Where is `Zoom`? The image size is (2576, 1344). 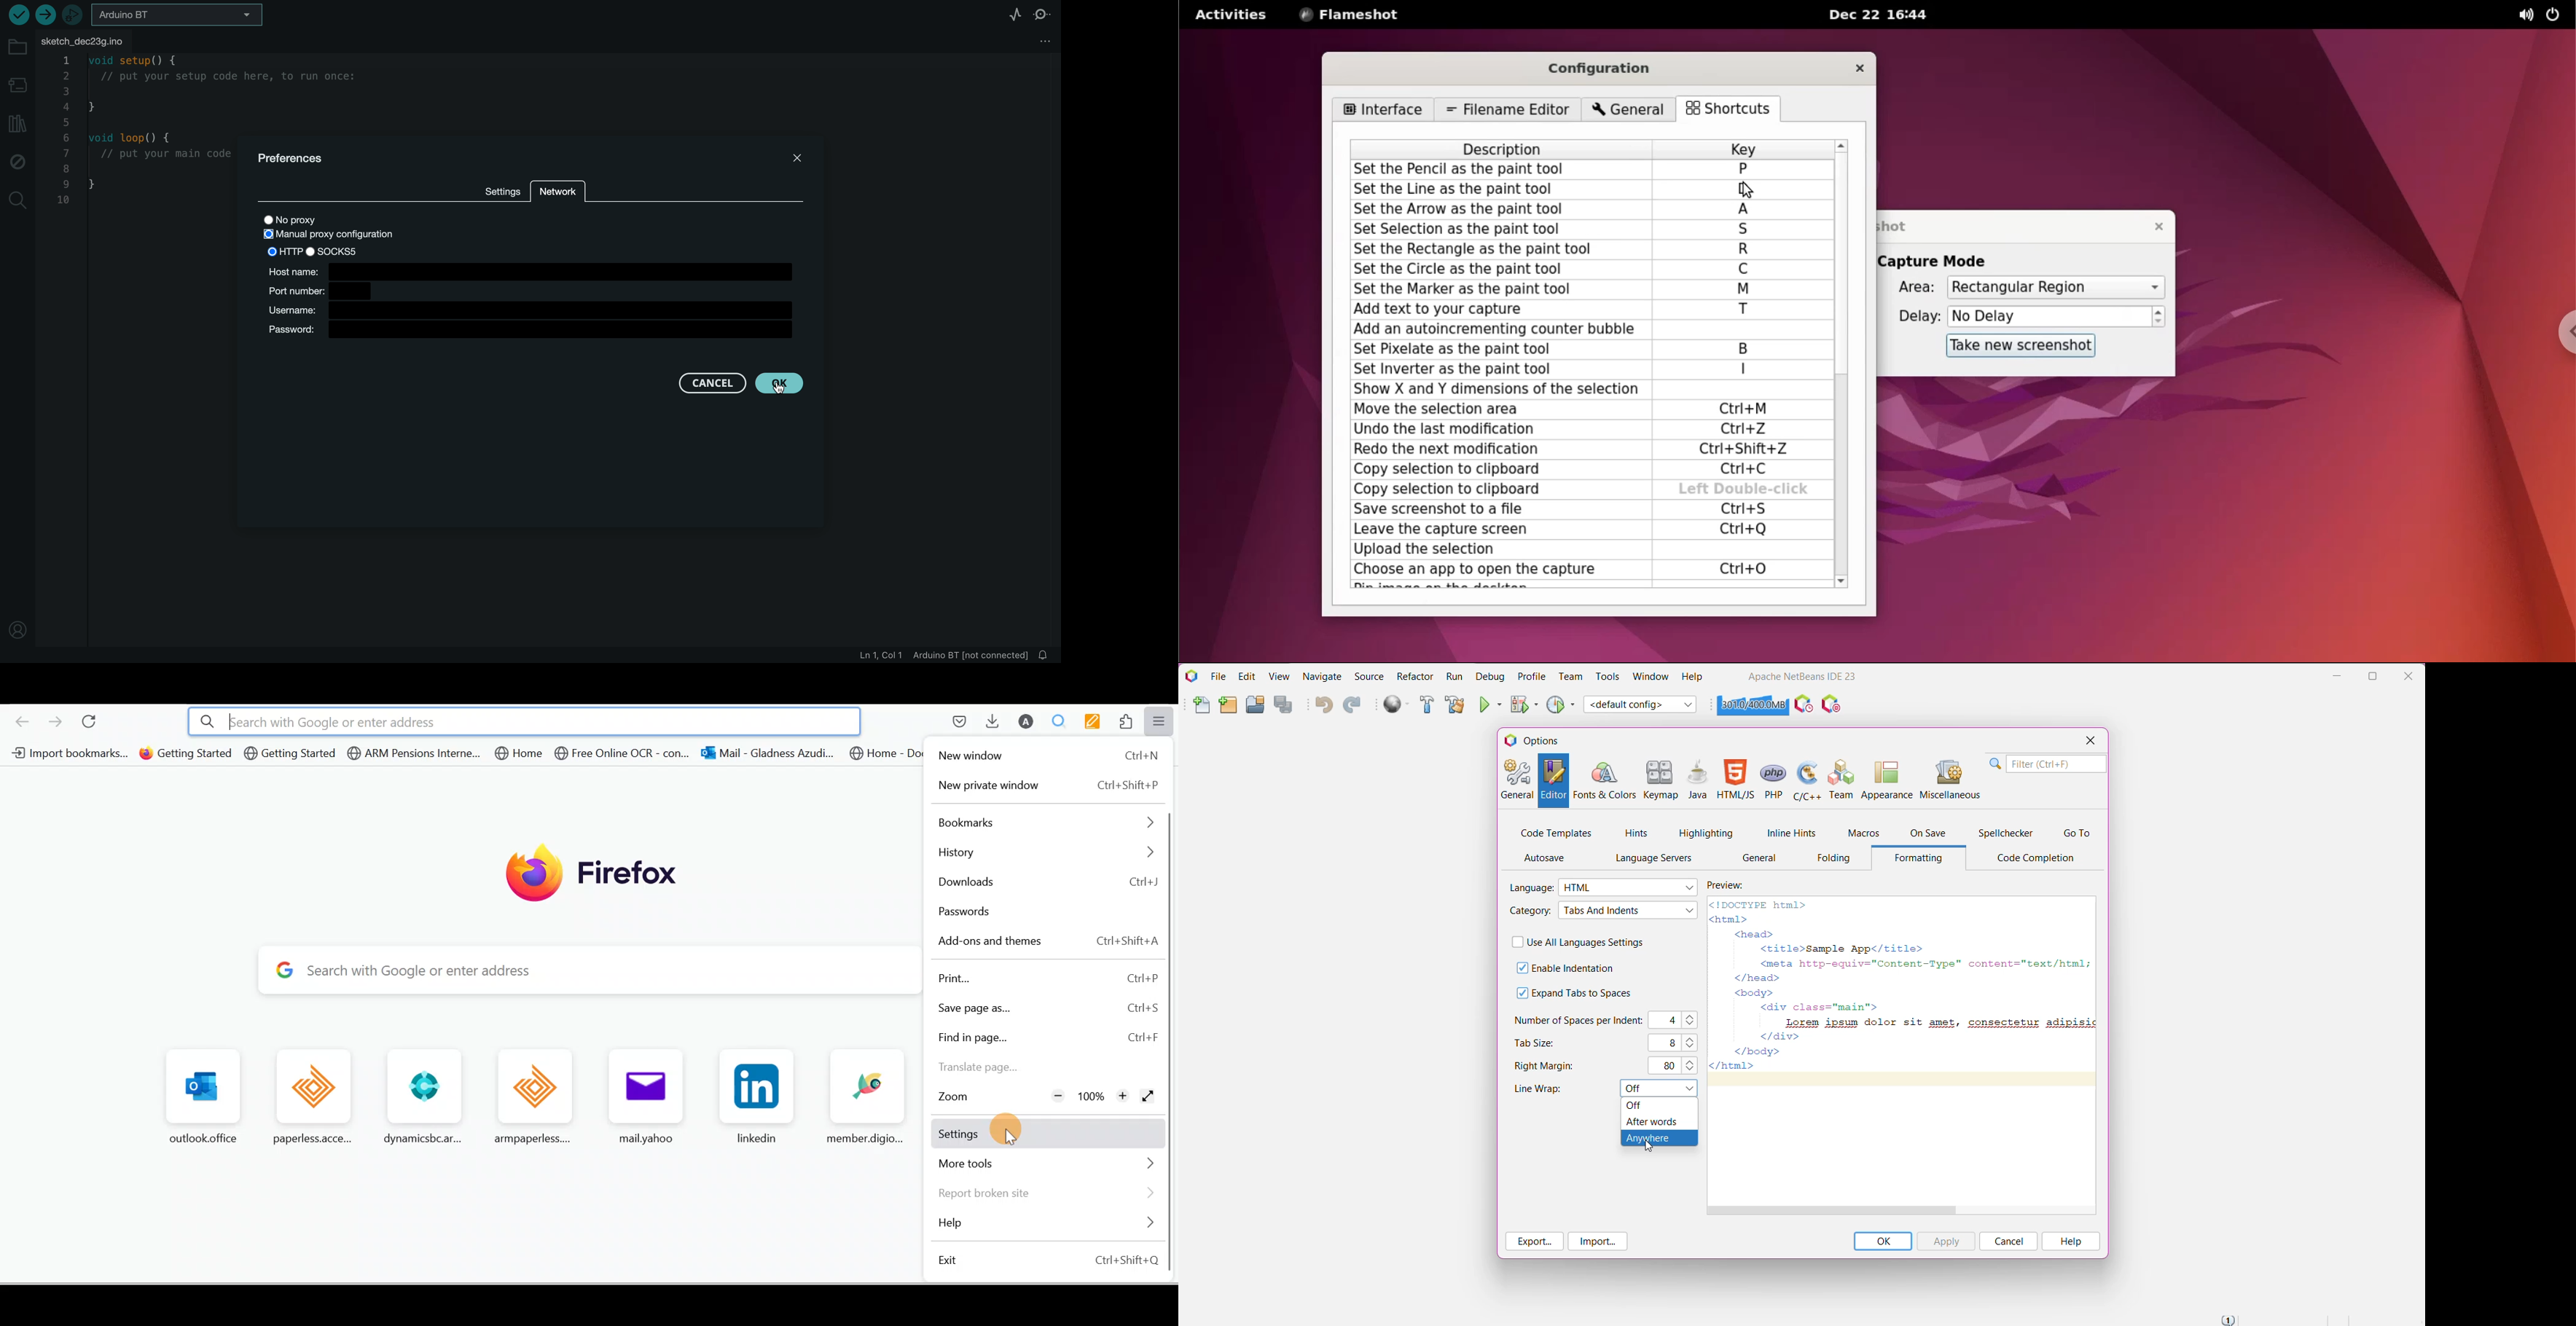 Zoom is located at coordinates (956, 1096).